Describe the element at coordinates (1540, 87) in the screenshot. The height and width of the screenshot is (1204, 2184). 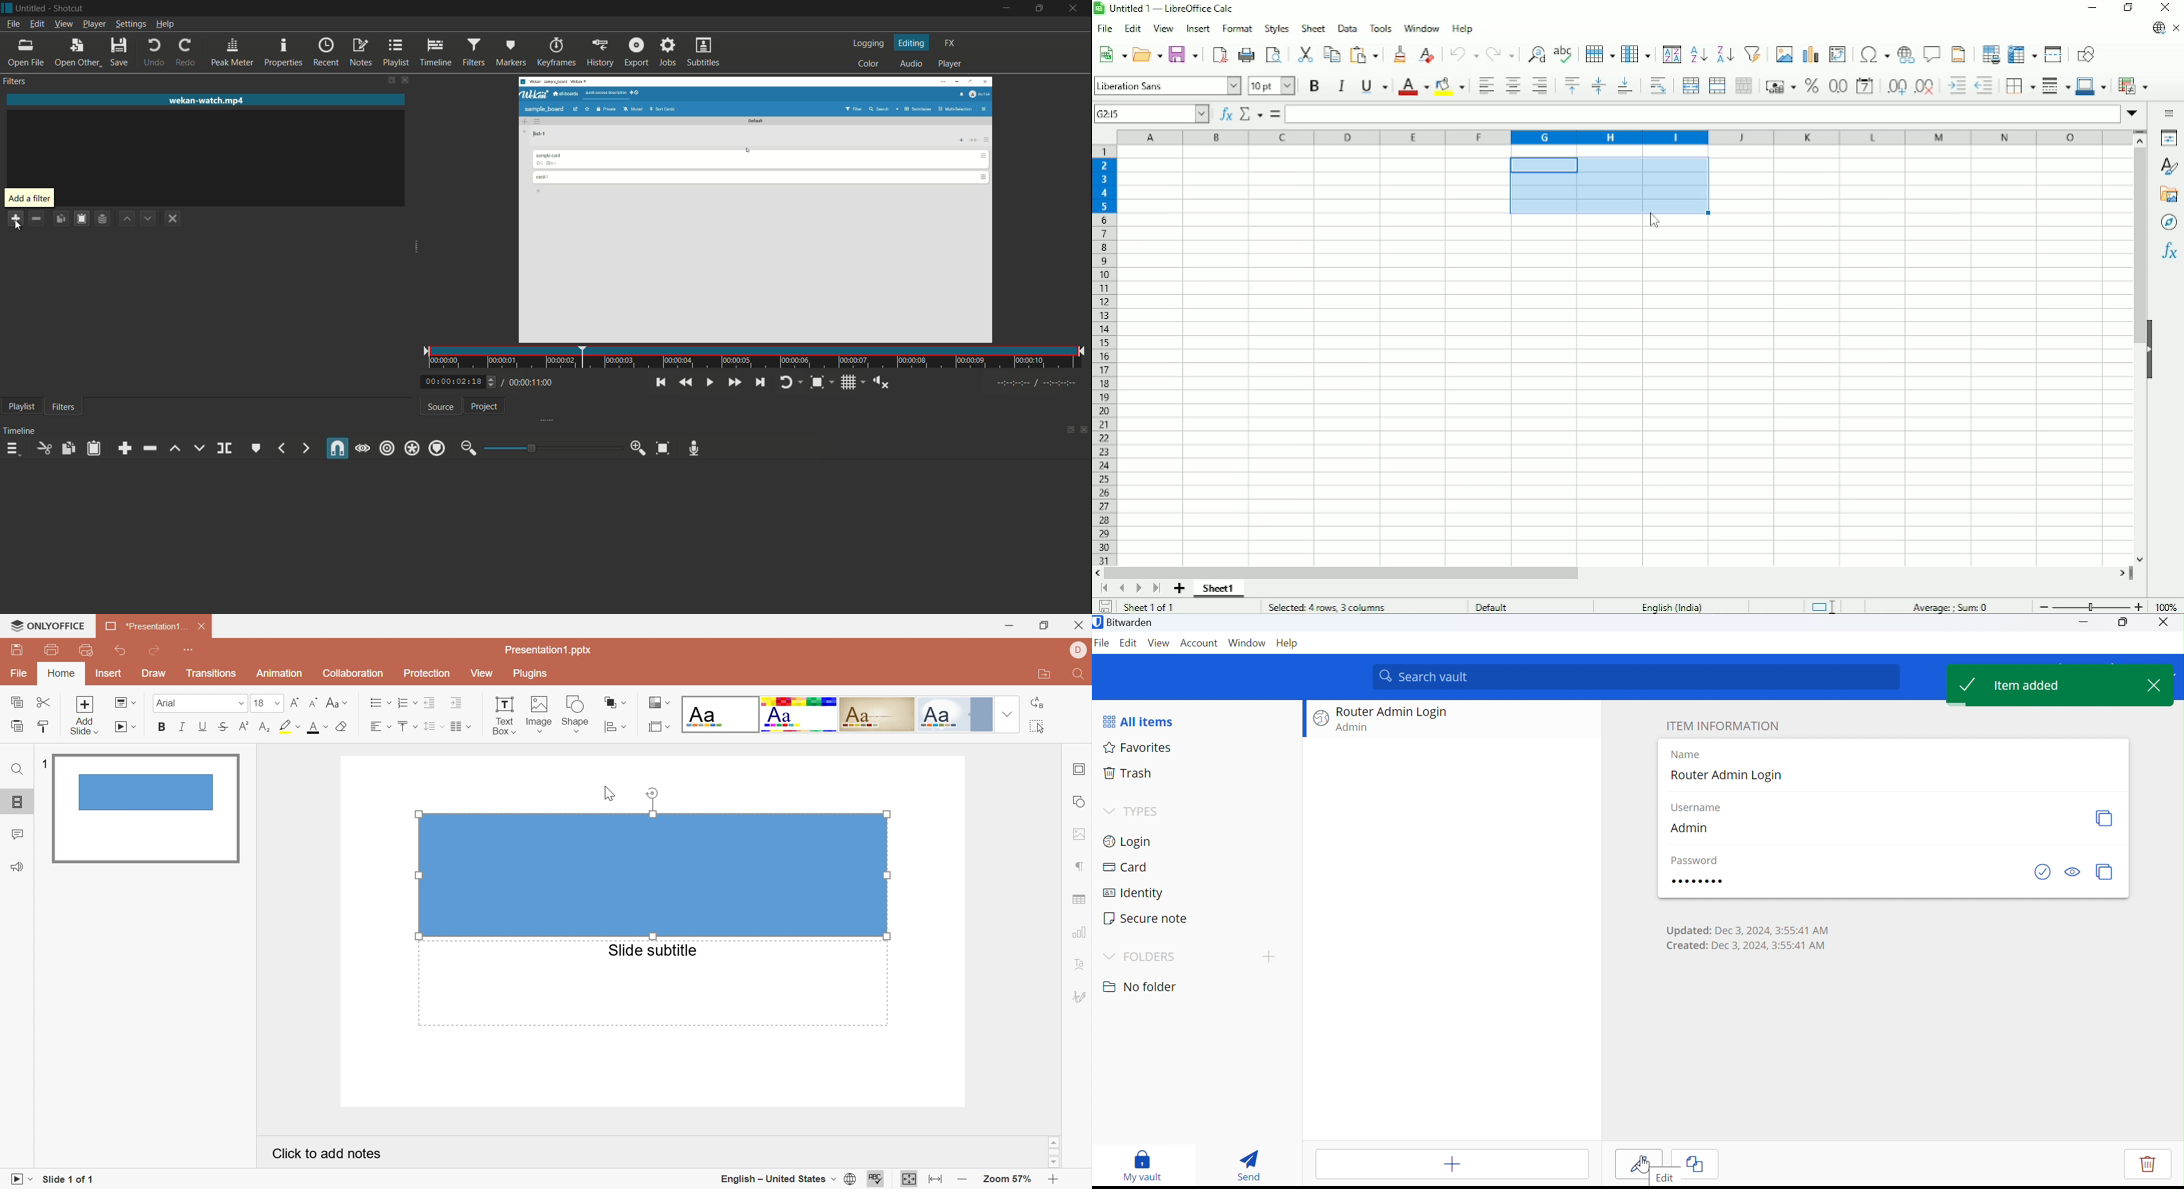
I see `Align right` at that location.